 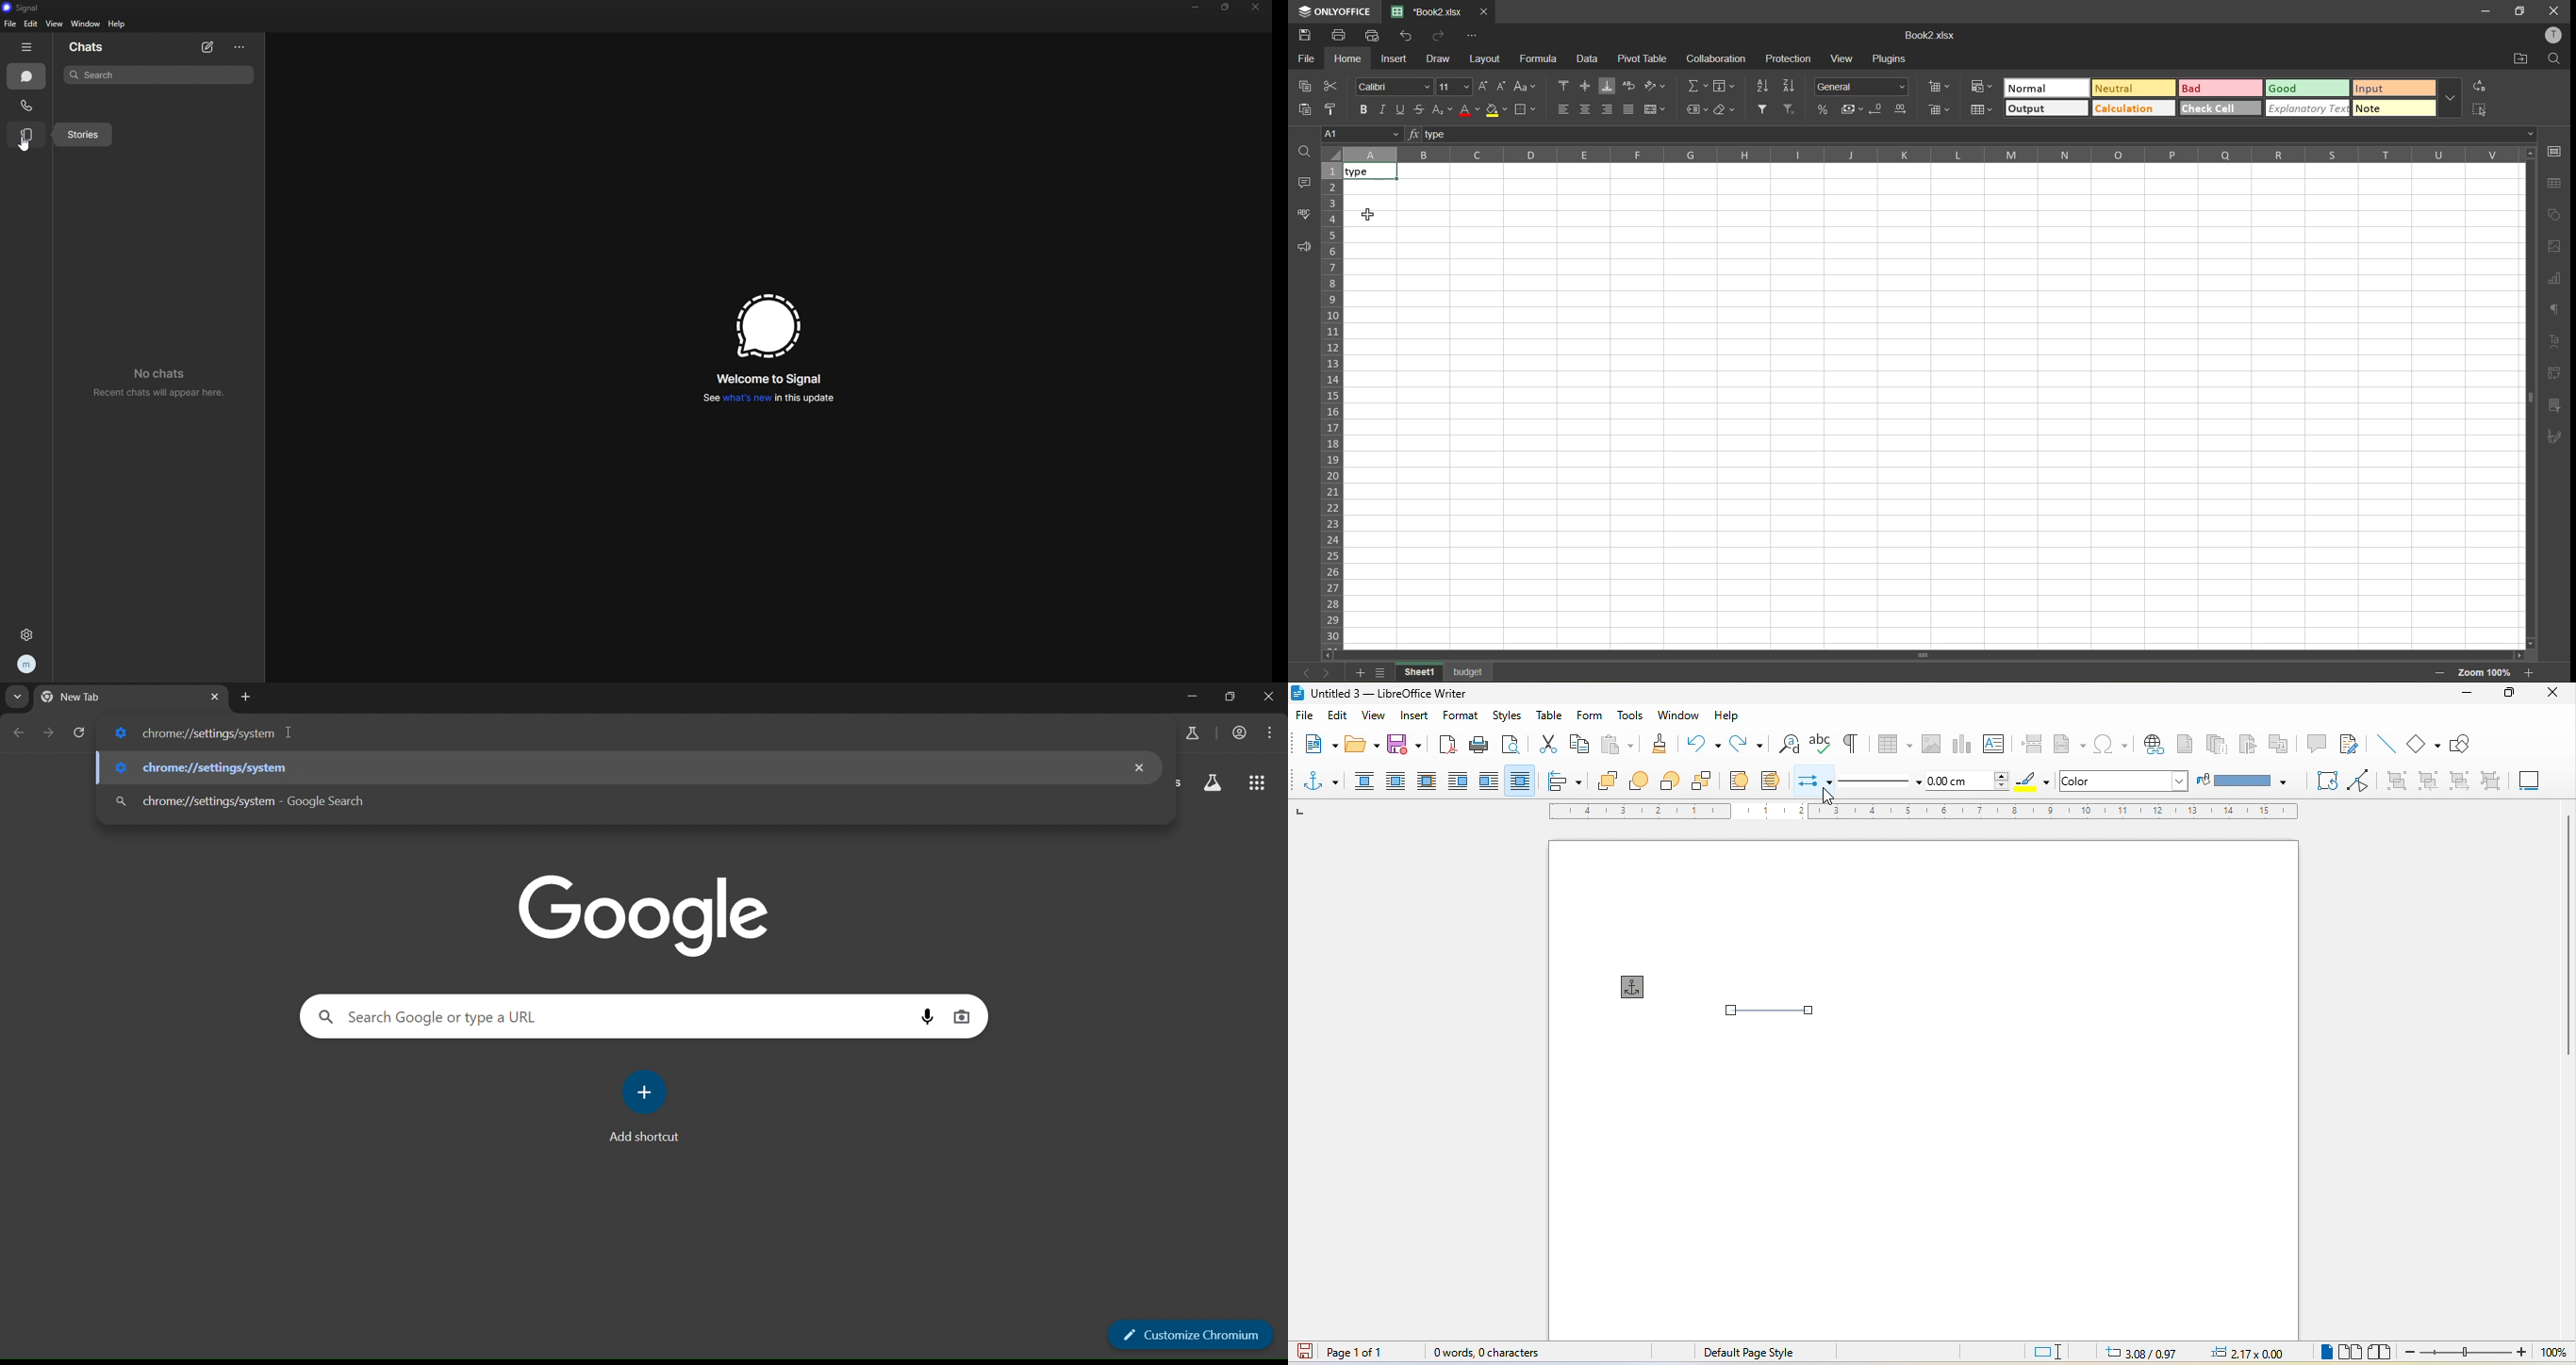 What do you see at coordinates (1420, 110) in the screenshot?
I see `strikethrough` at bounding box center [1420, 110].